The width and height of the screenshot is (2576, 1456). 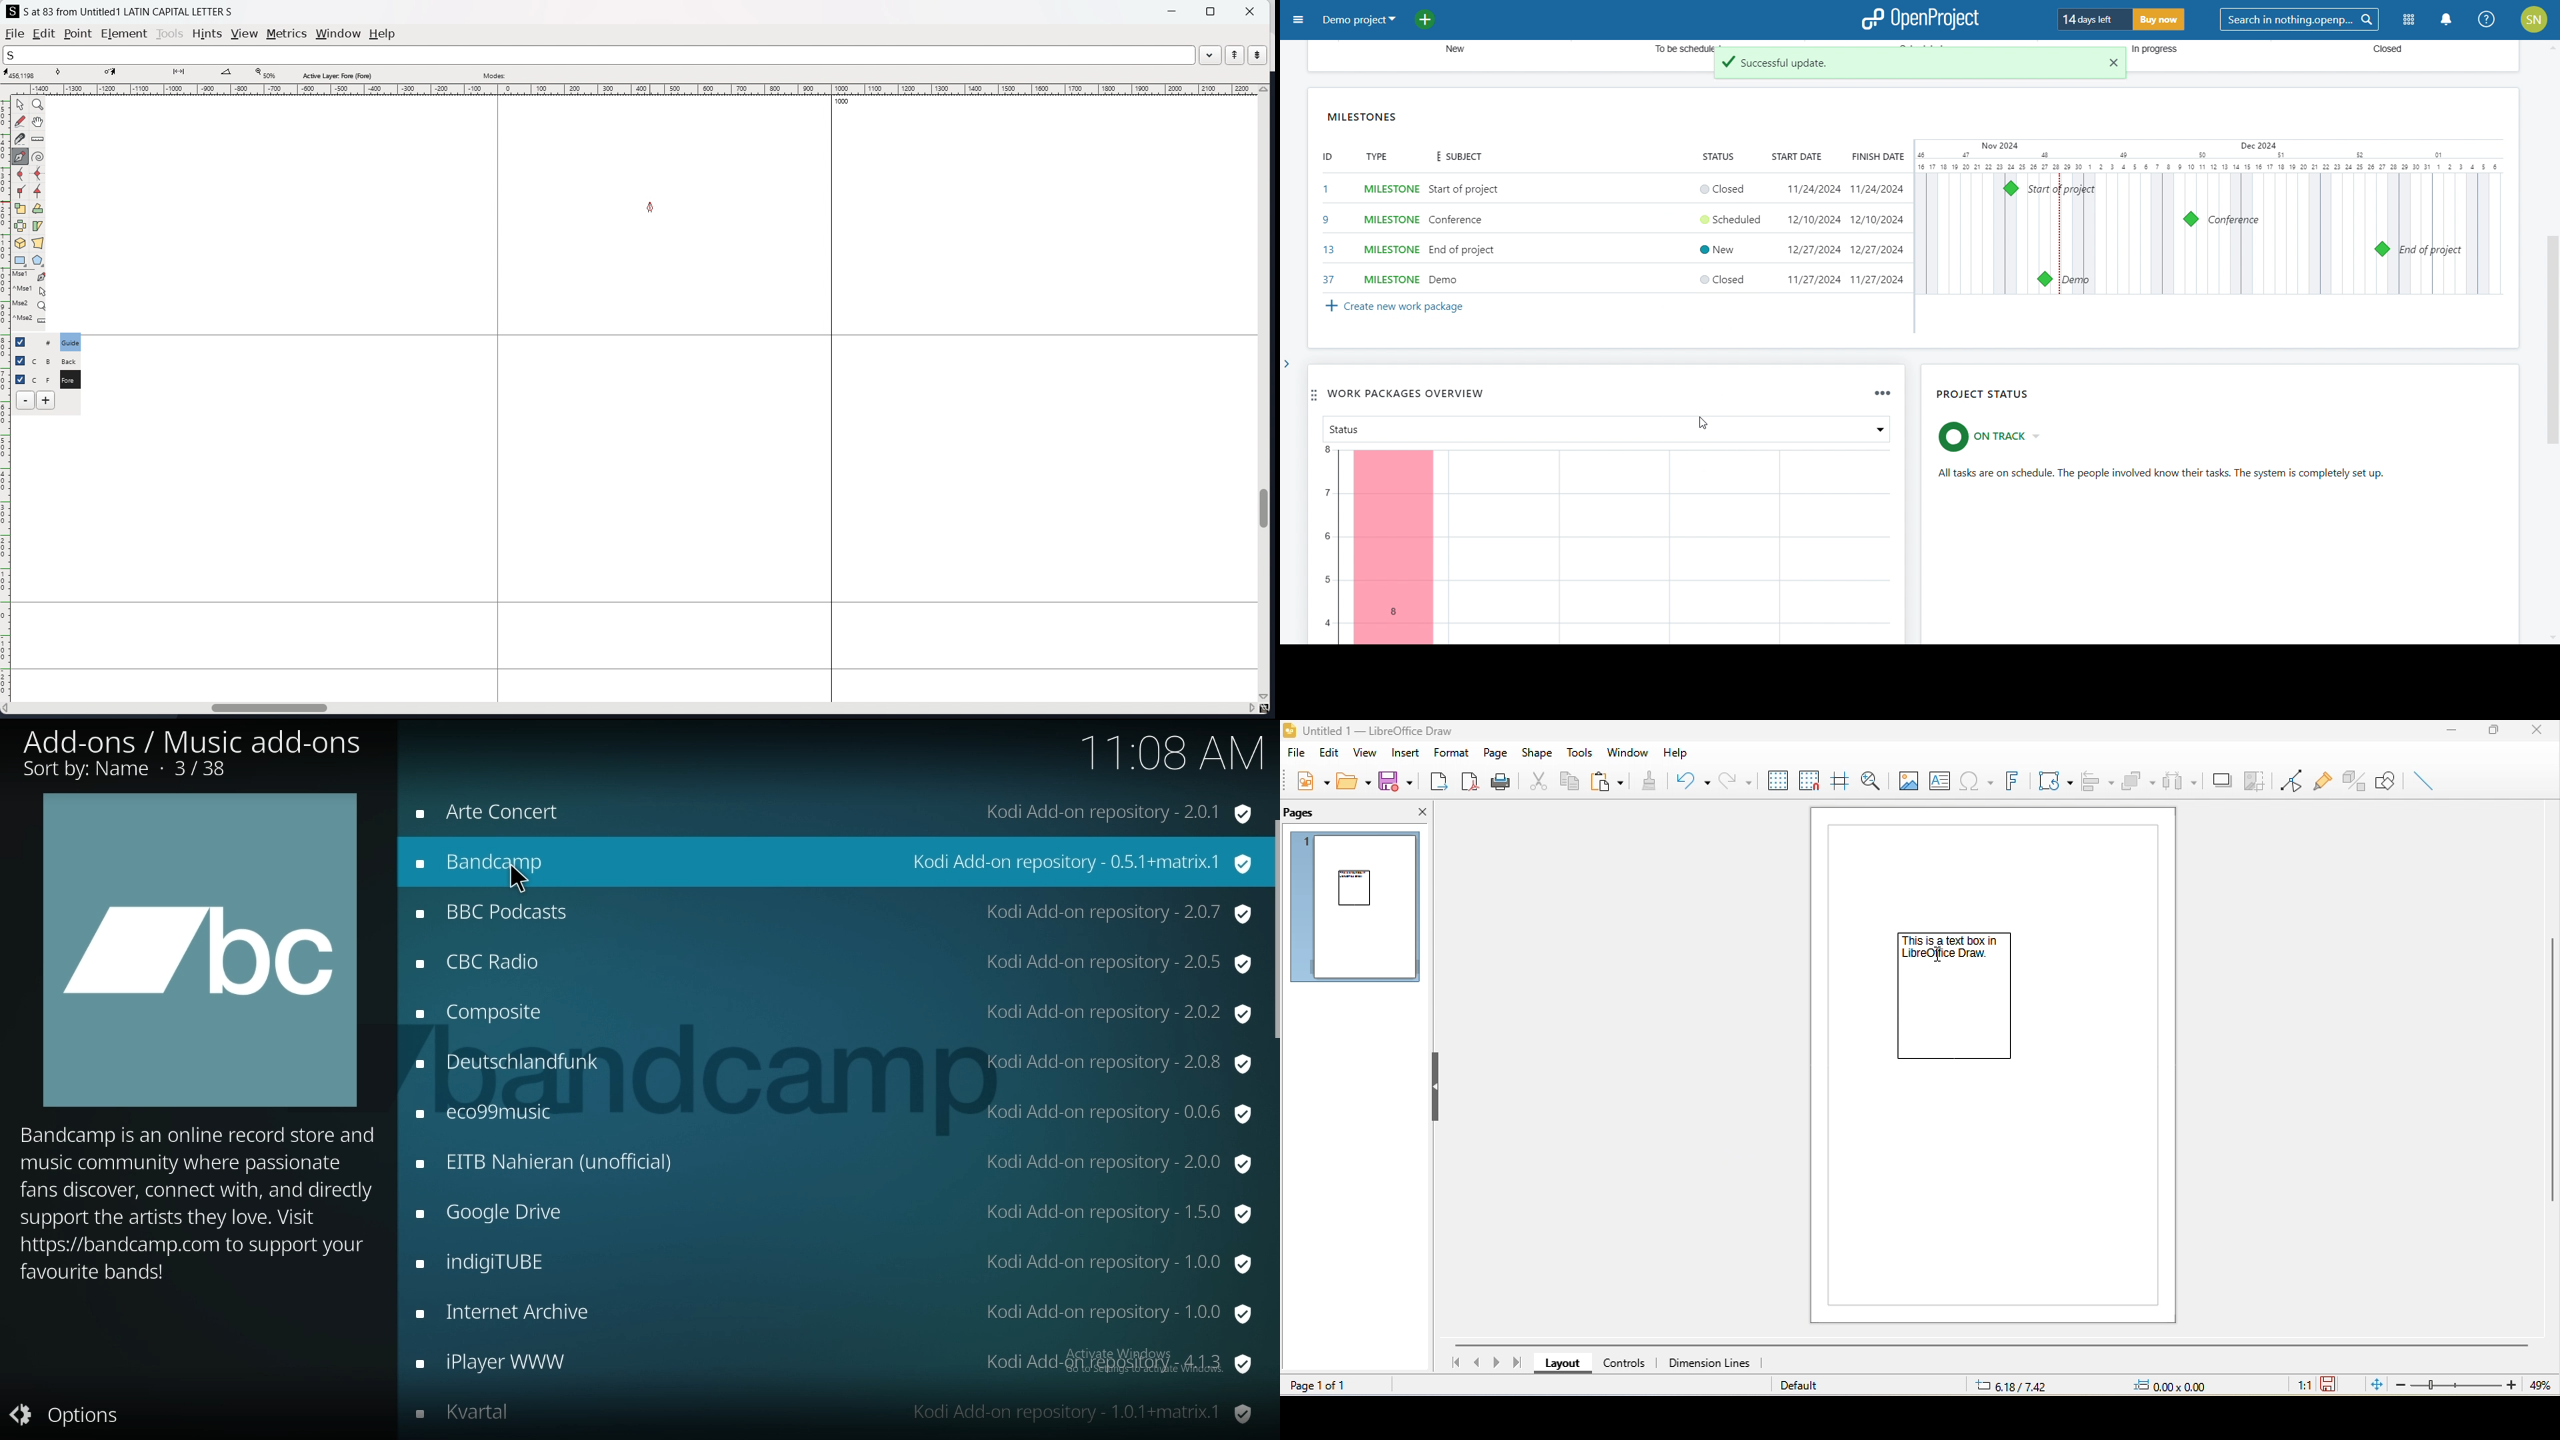 What do you see at coordinates (1404, 394) in the screenshot?
I see `work packages overview` at bounding box center [1404, 394].